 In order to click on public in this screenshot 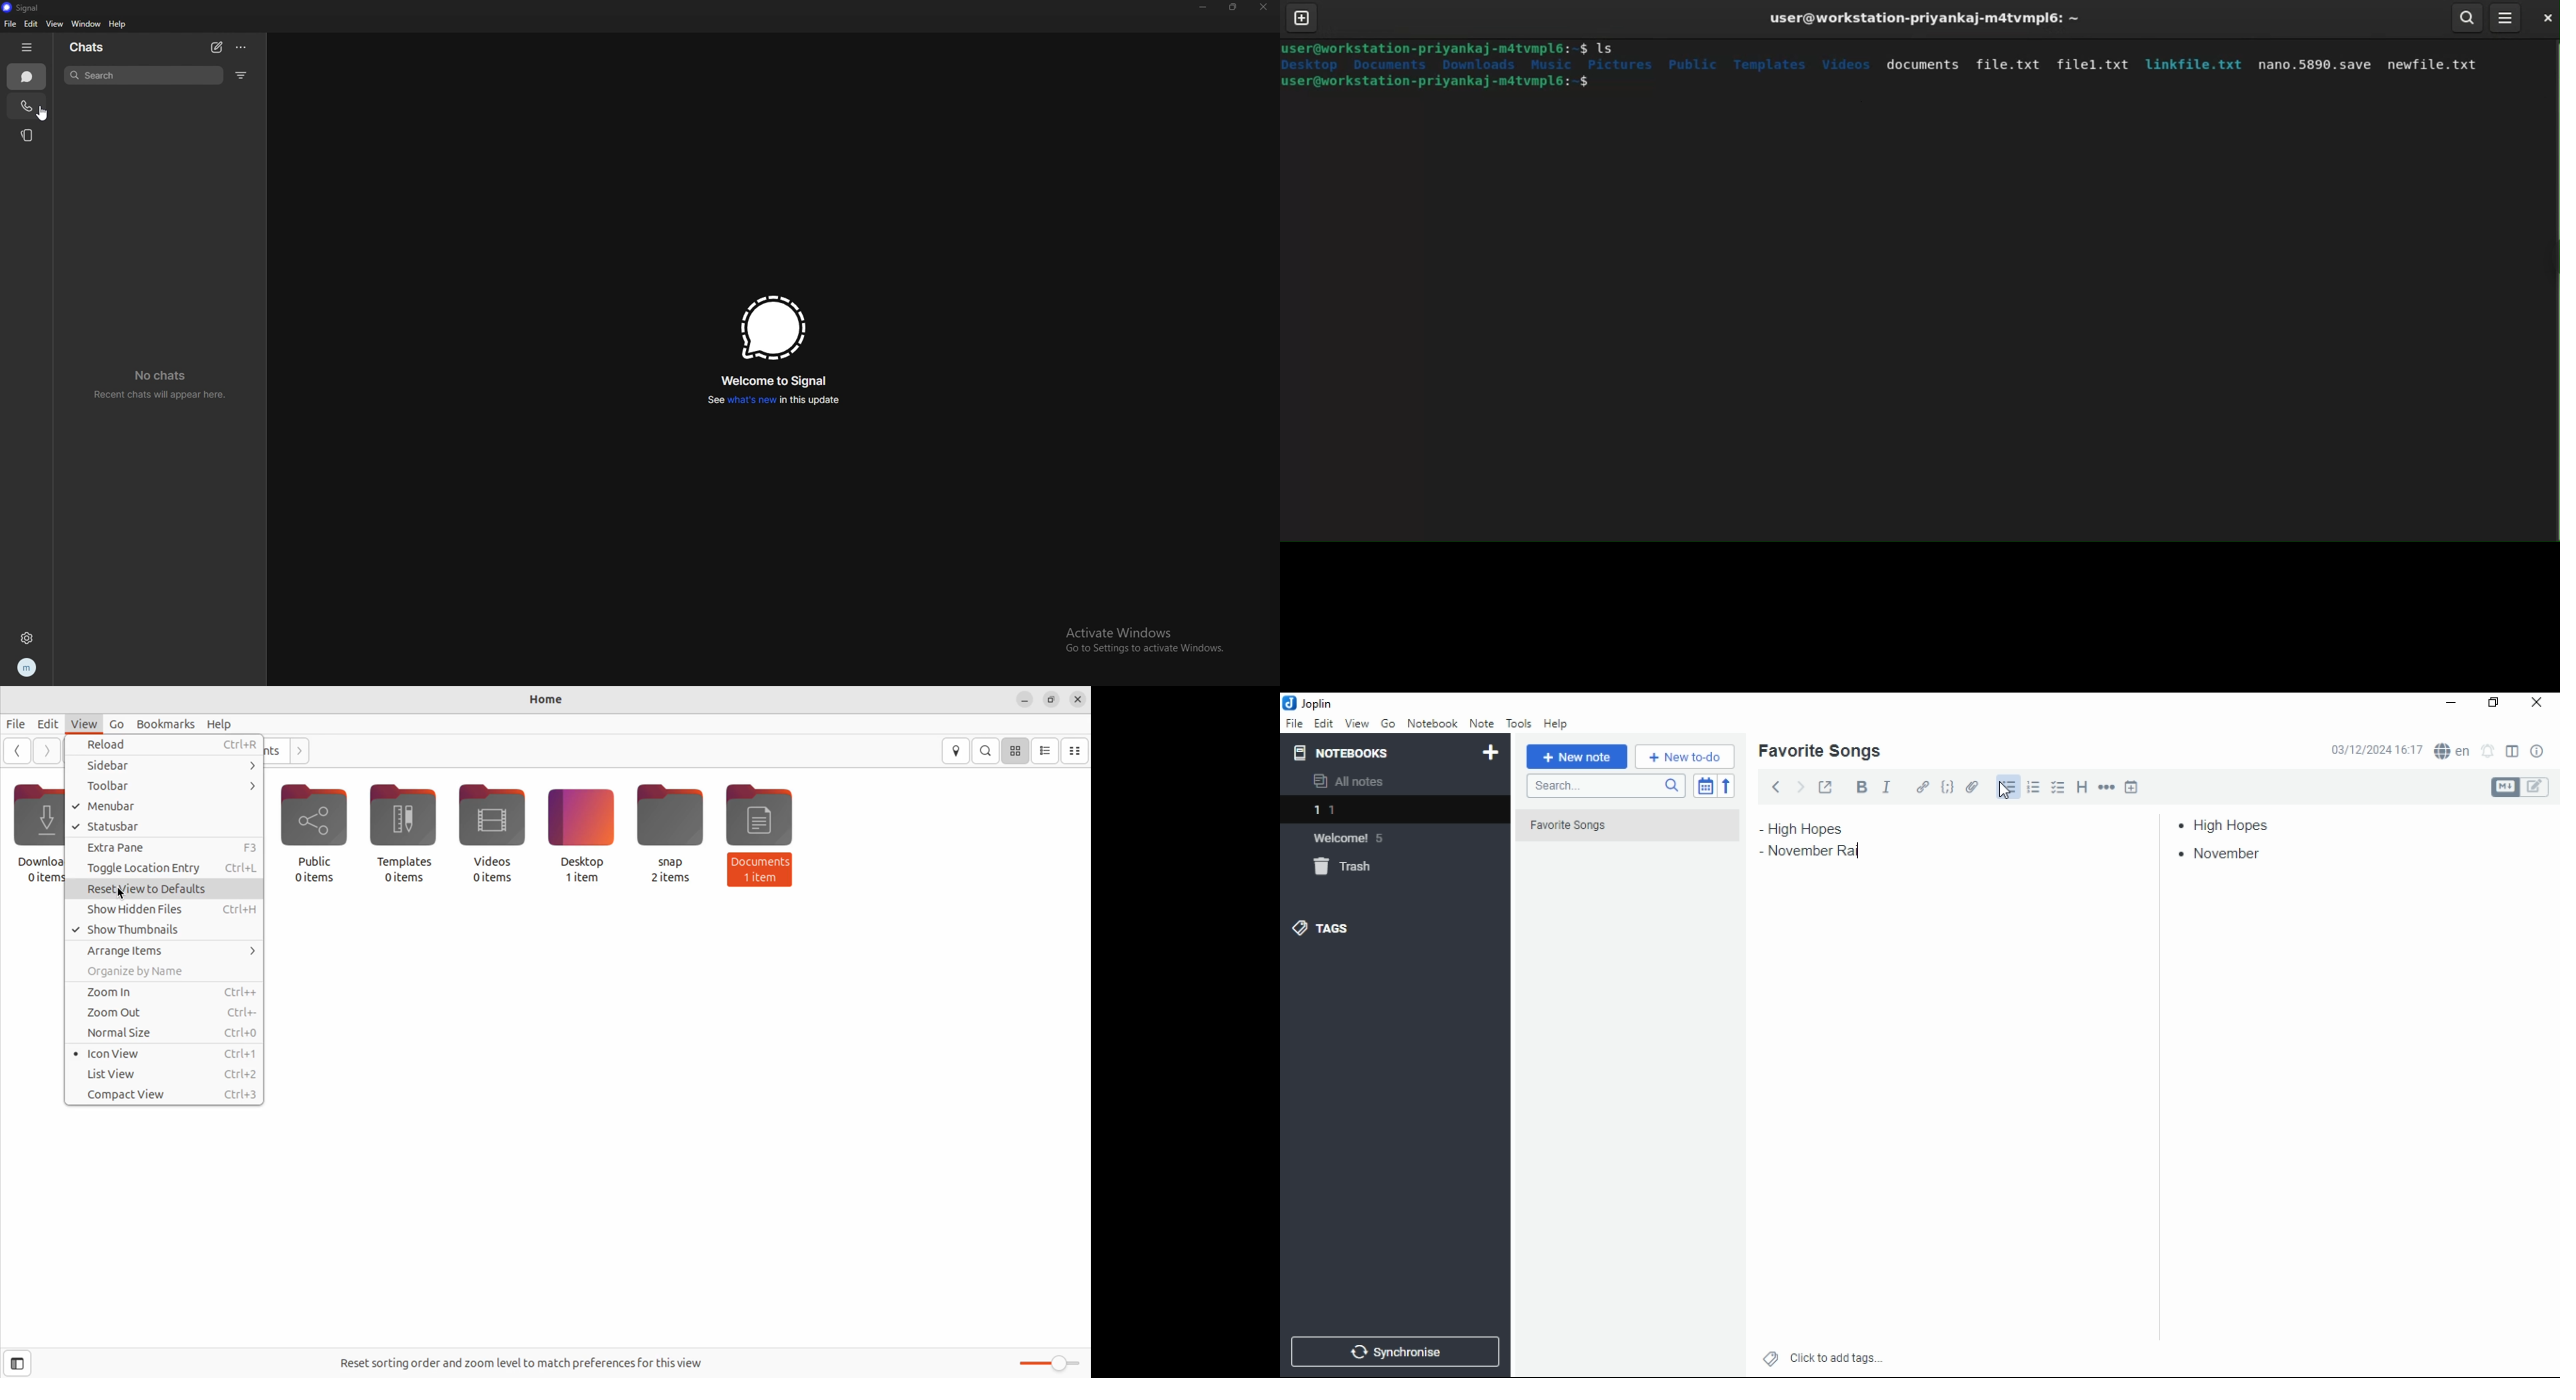, I will do `click(1693, 64)`.